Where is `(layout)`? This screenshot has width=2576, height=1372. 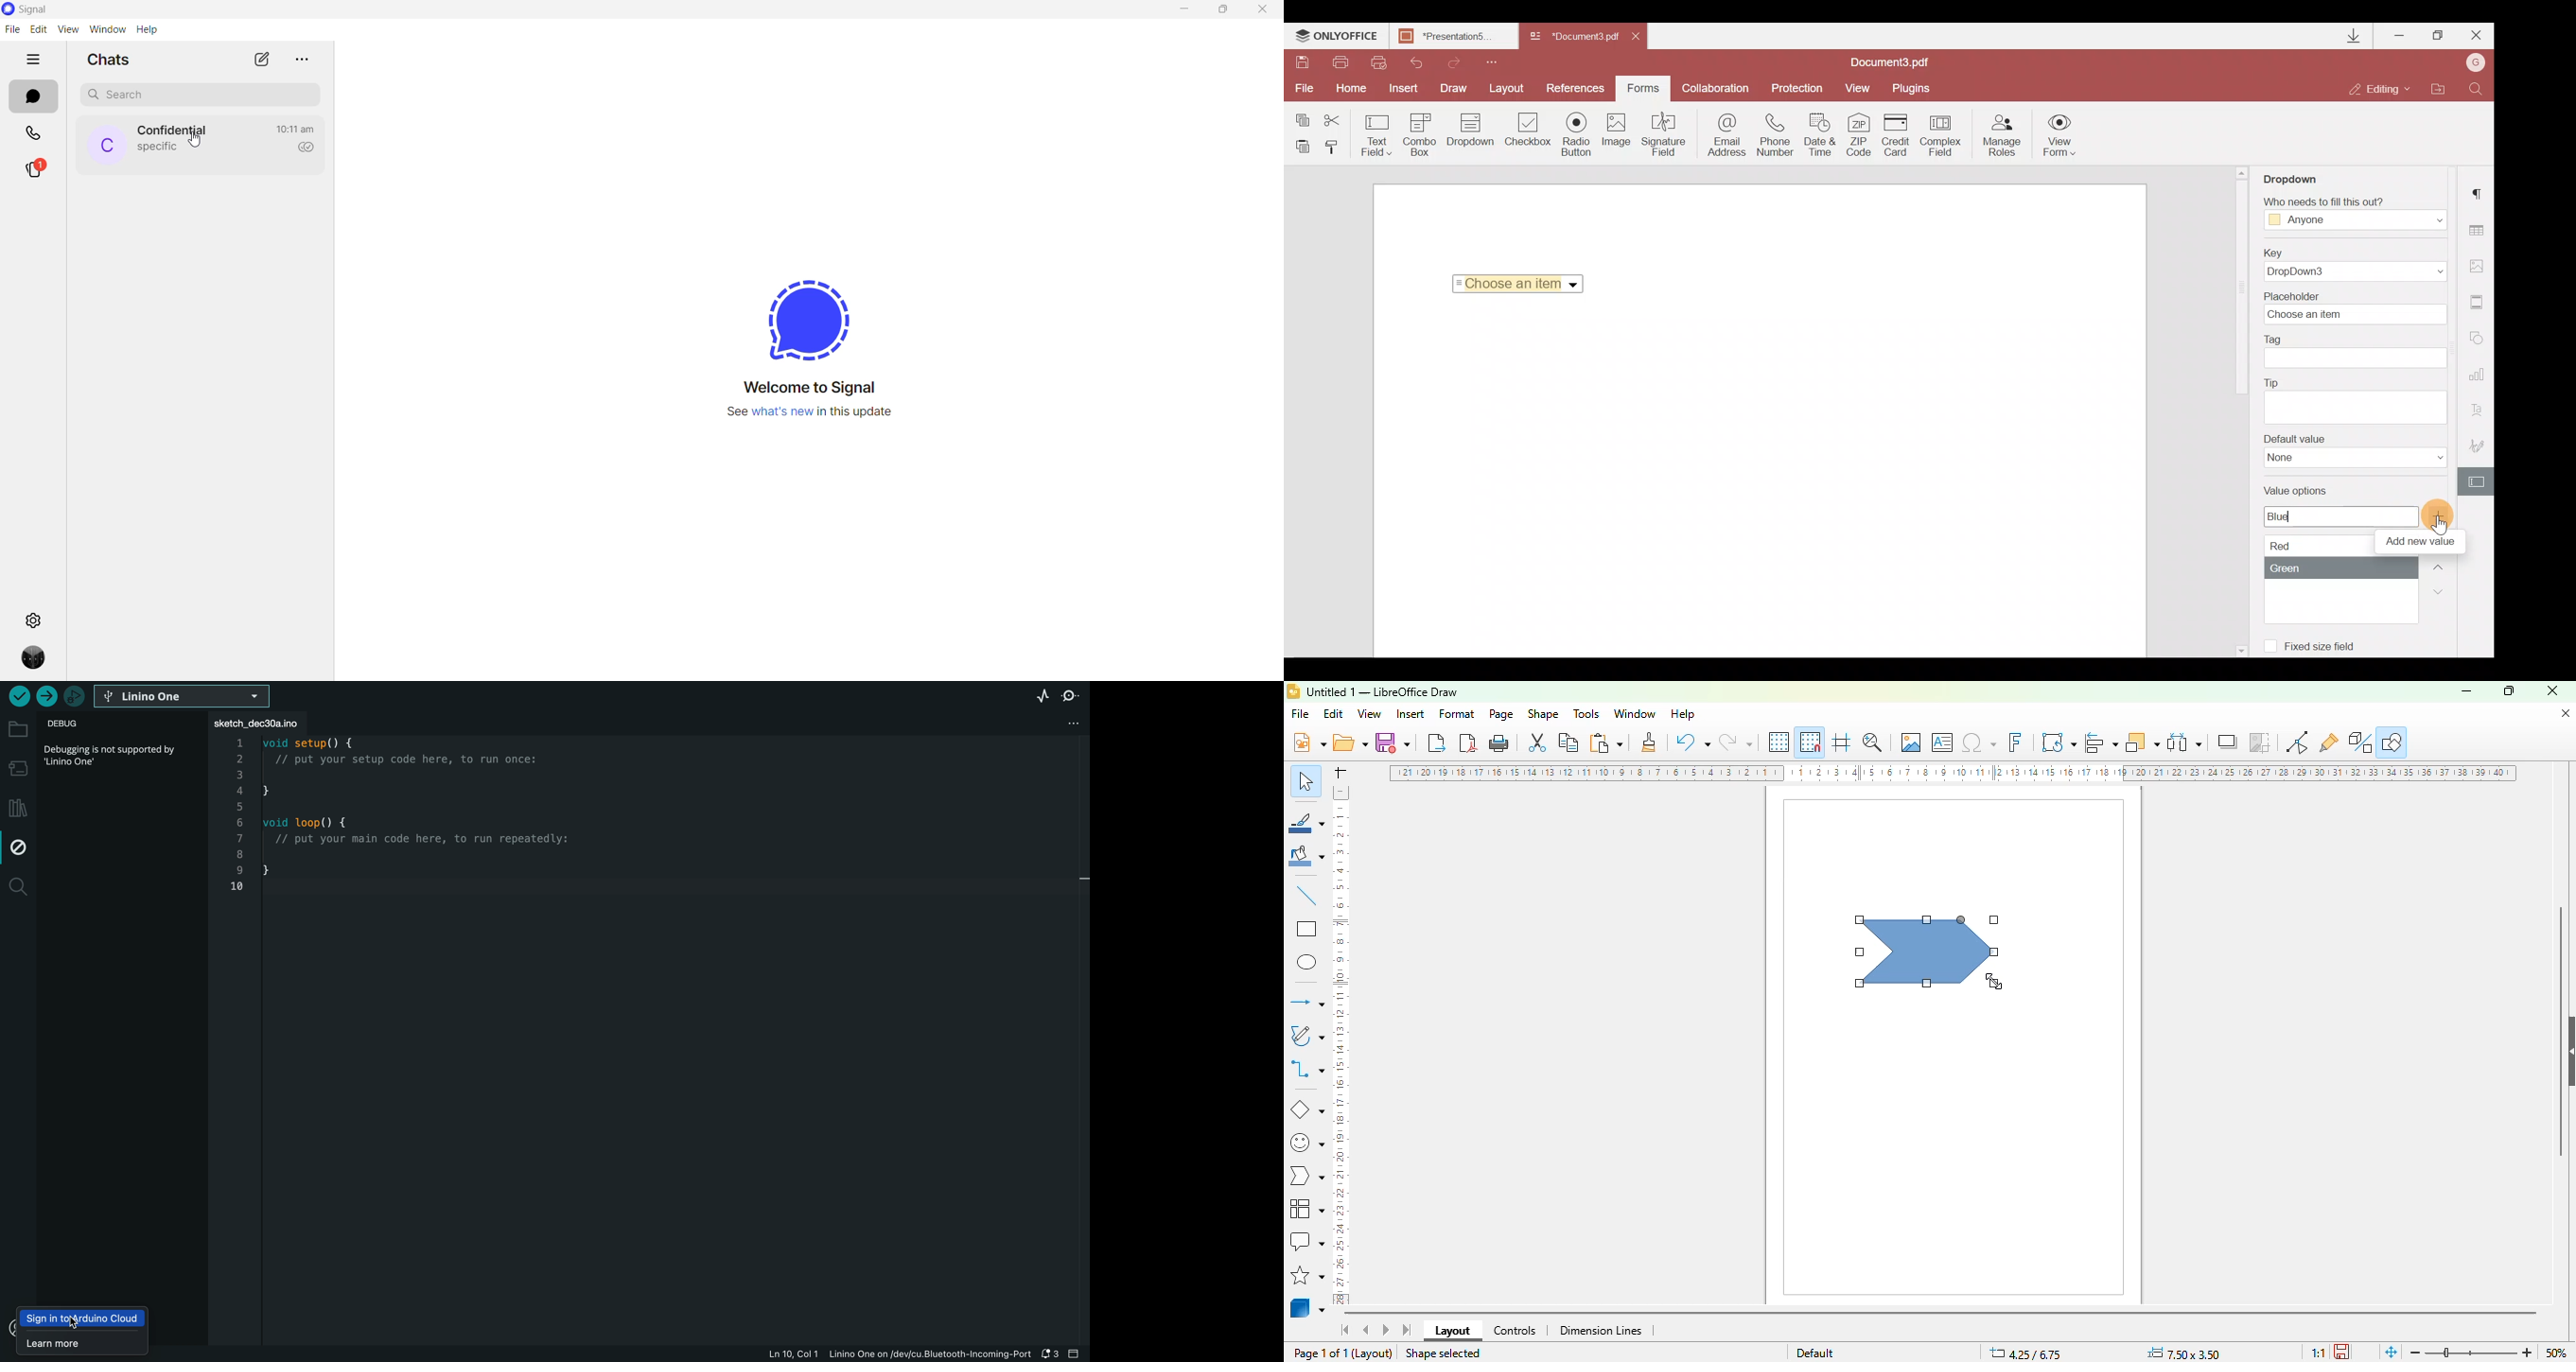 (layout) is located at coordinates (1374, 1353).